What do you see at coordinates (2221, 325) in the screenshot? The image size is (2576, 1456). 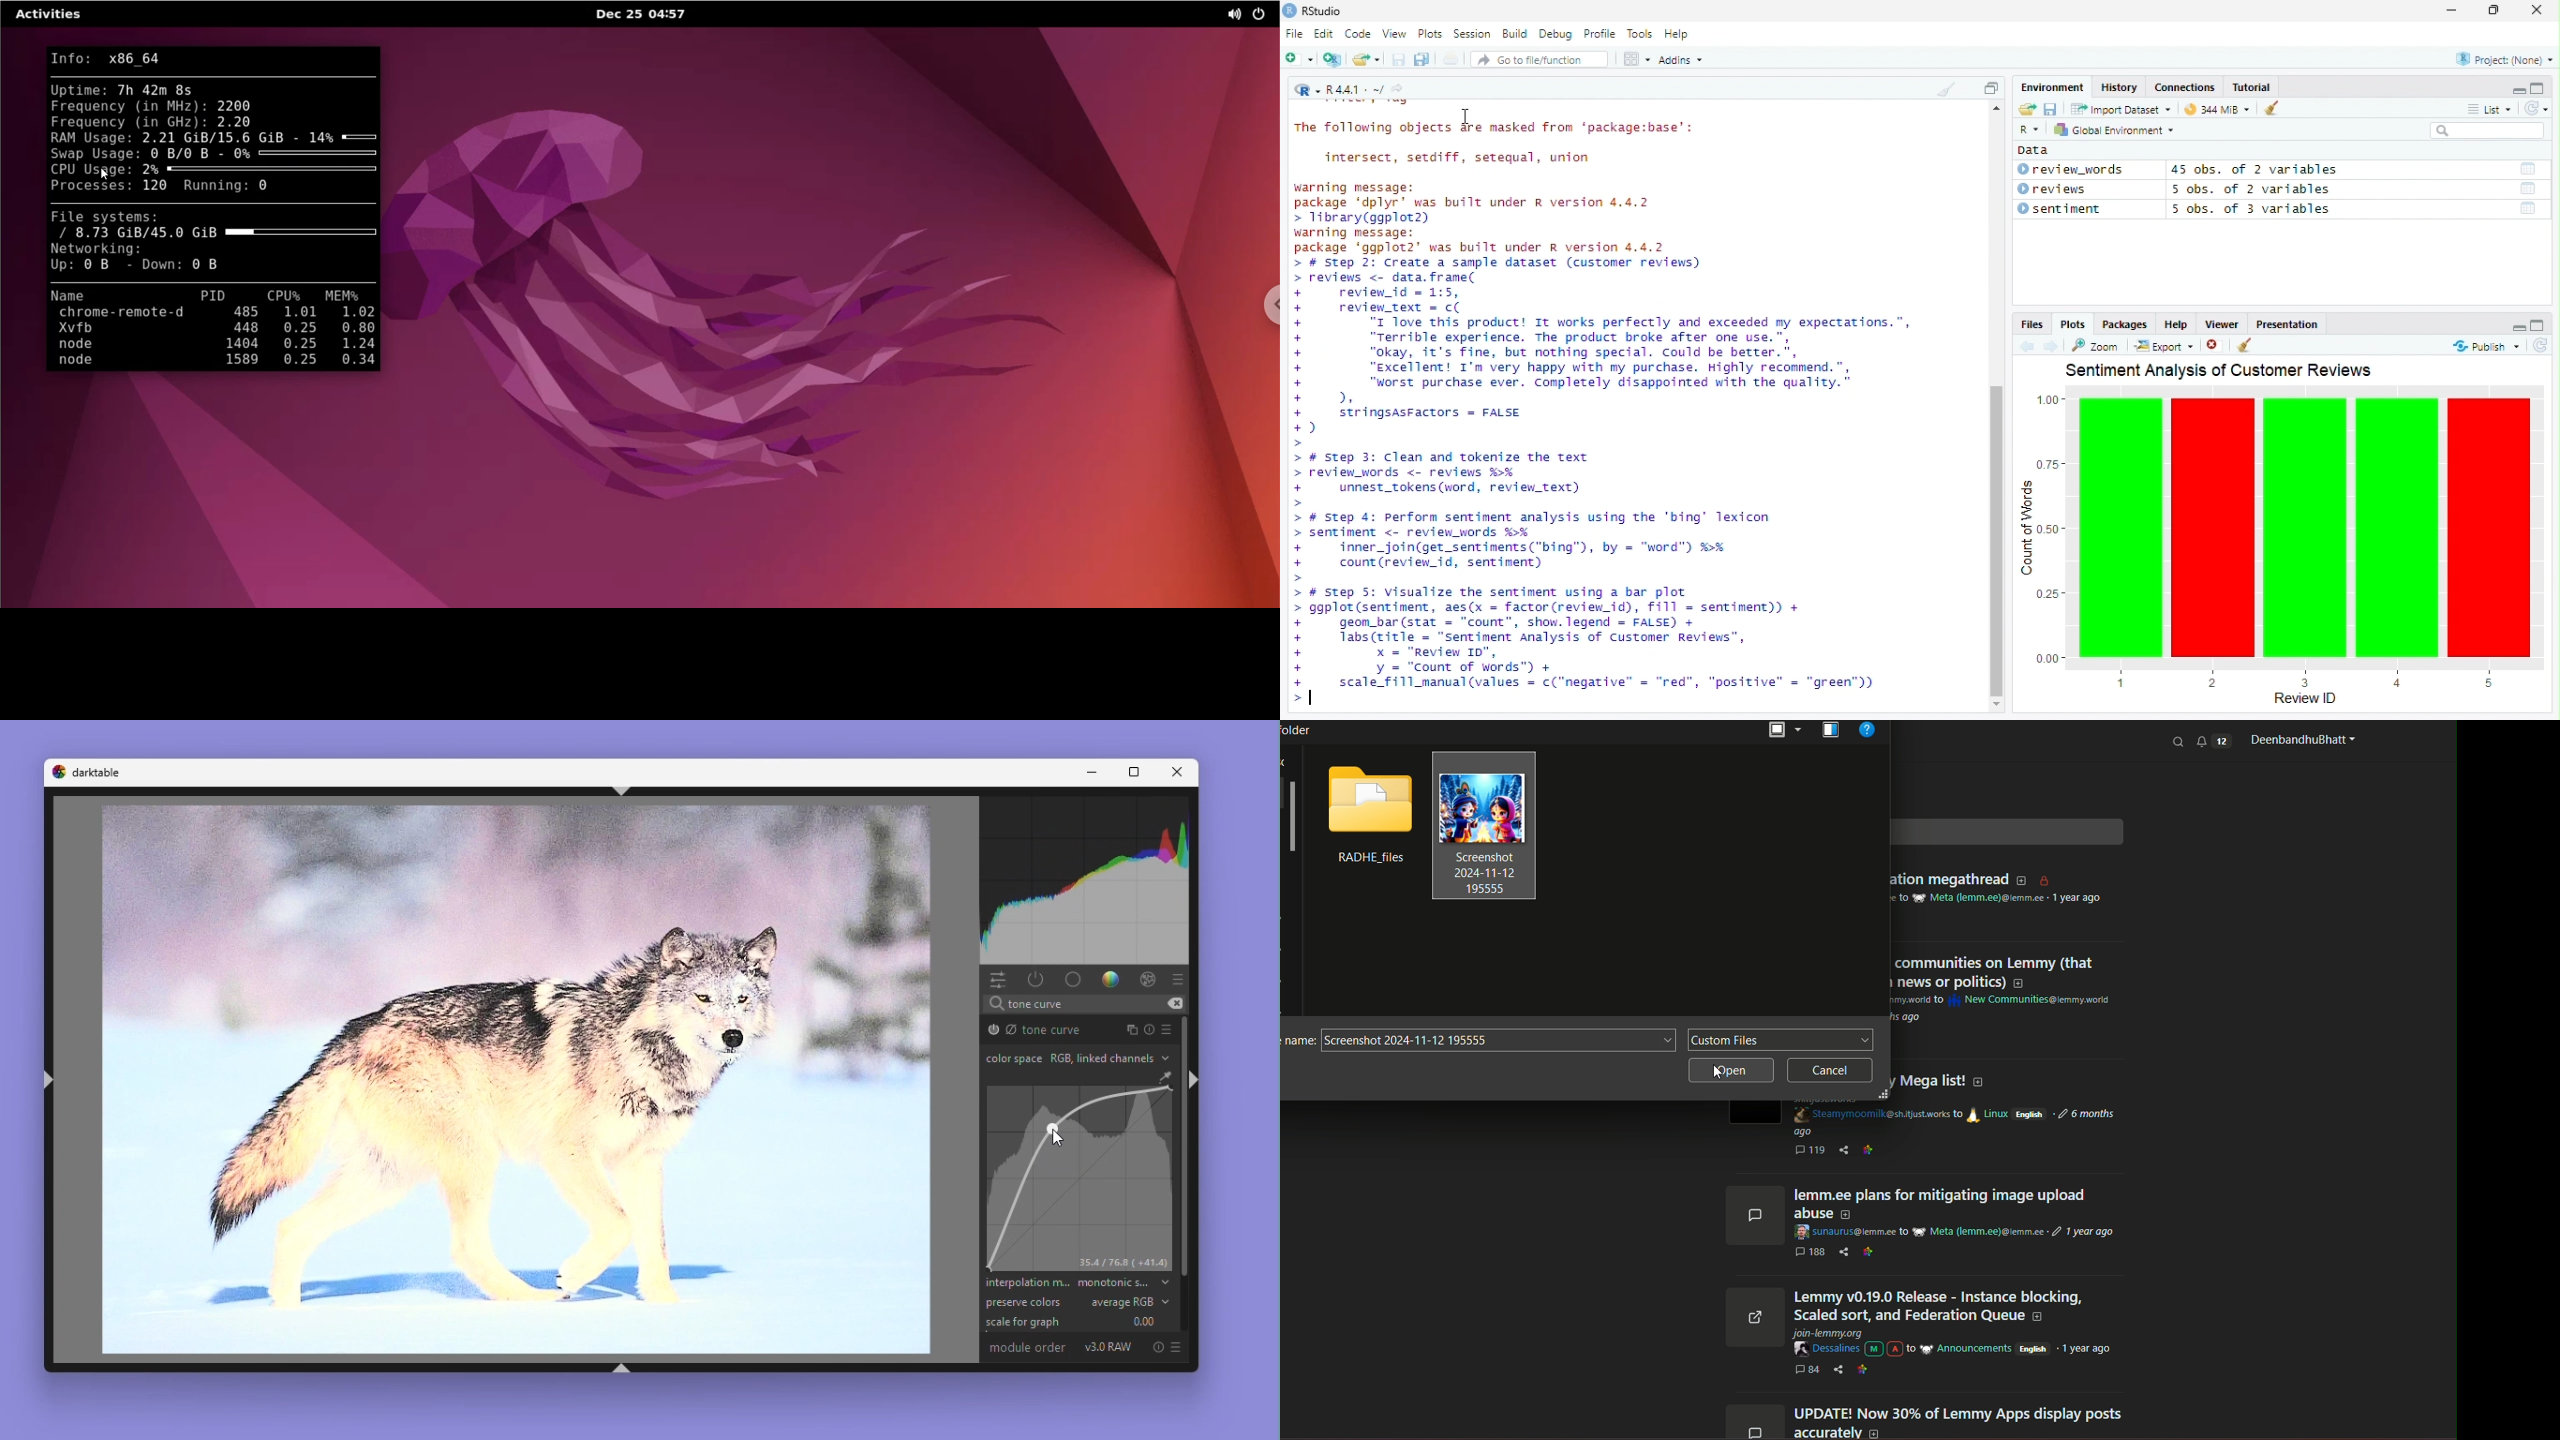 I see `Viewer` at bounding box center [2221, 325].